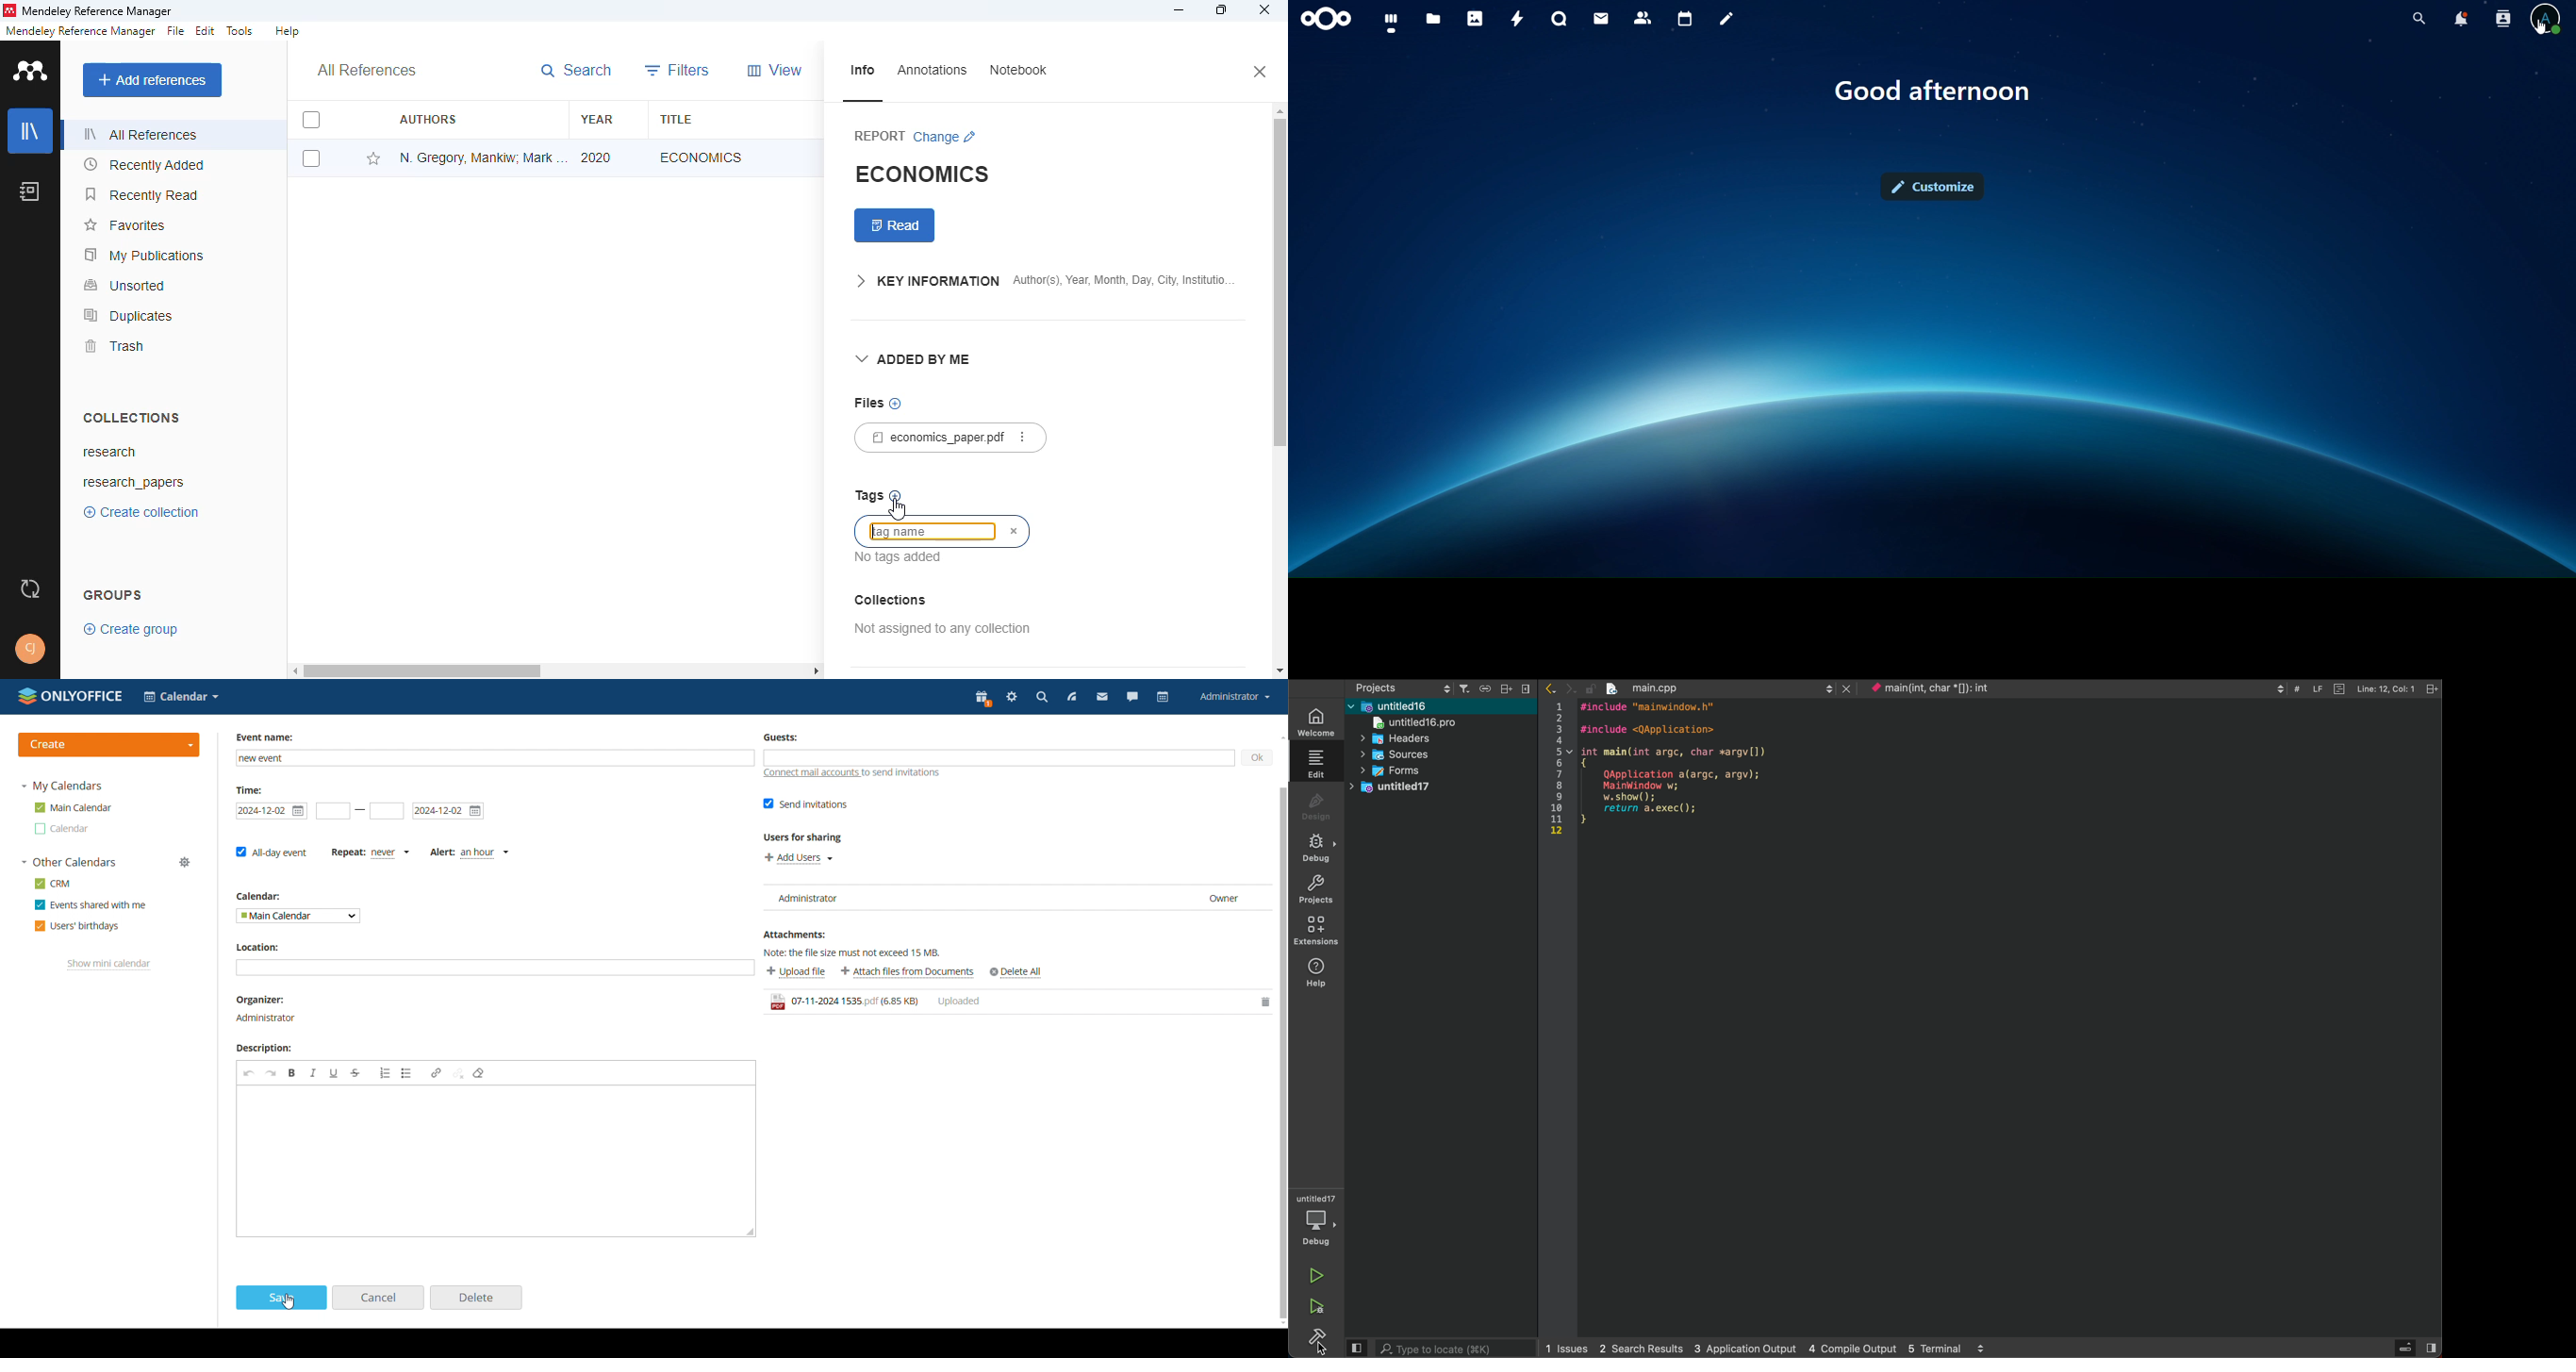 The image size is (2576, 1372). Describe the element at coordinates (678, 71) in the screenshot. I see `filters` at that location.